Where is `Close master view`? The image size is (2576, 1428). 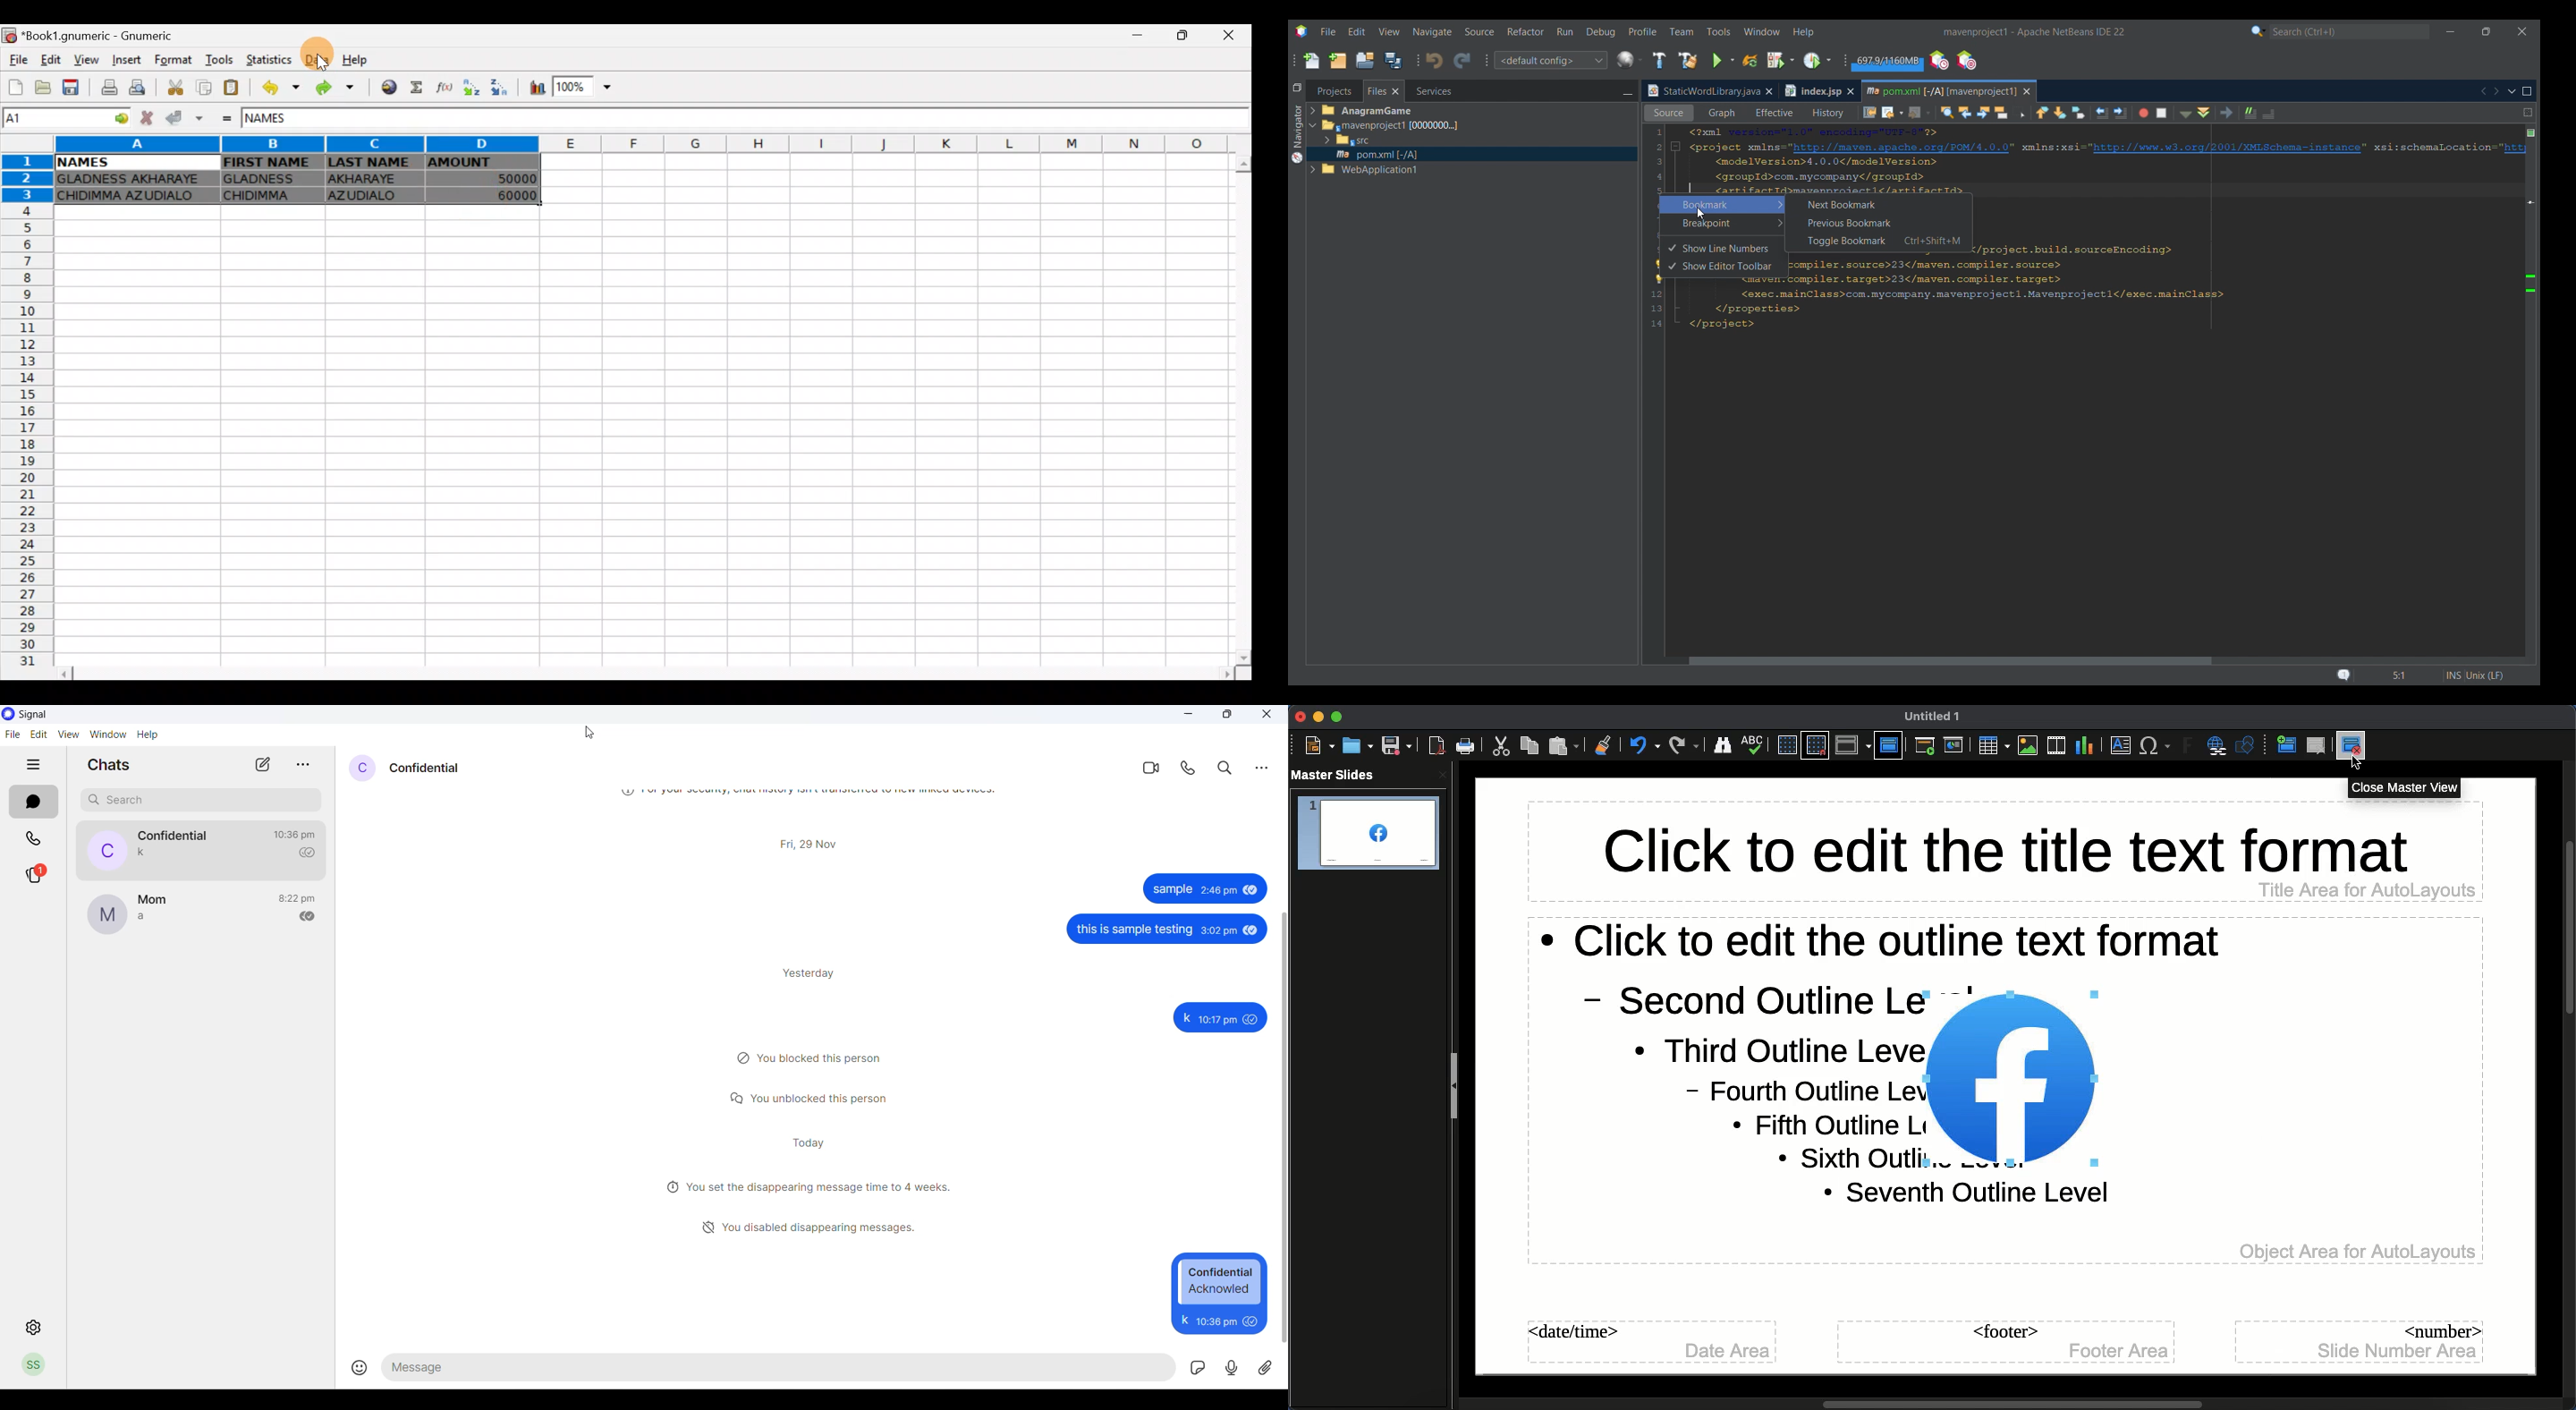 Close master view is located at coordinates (2406, 788).